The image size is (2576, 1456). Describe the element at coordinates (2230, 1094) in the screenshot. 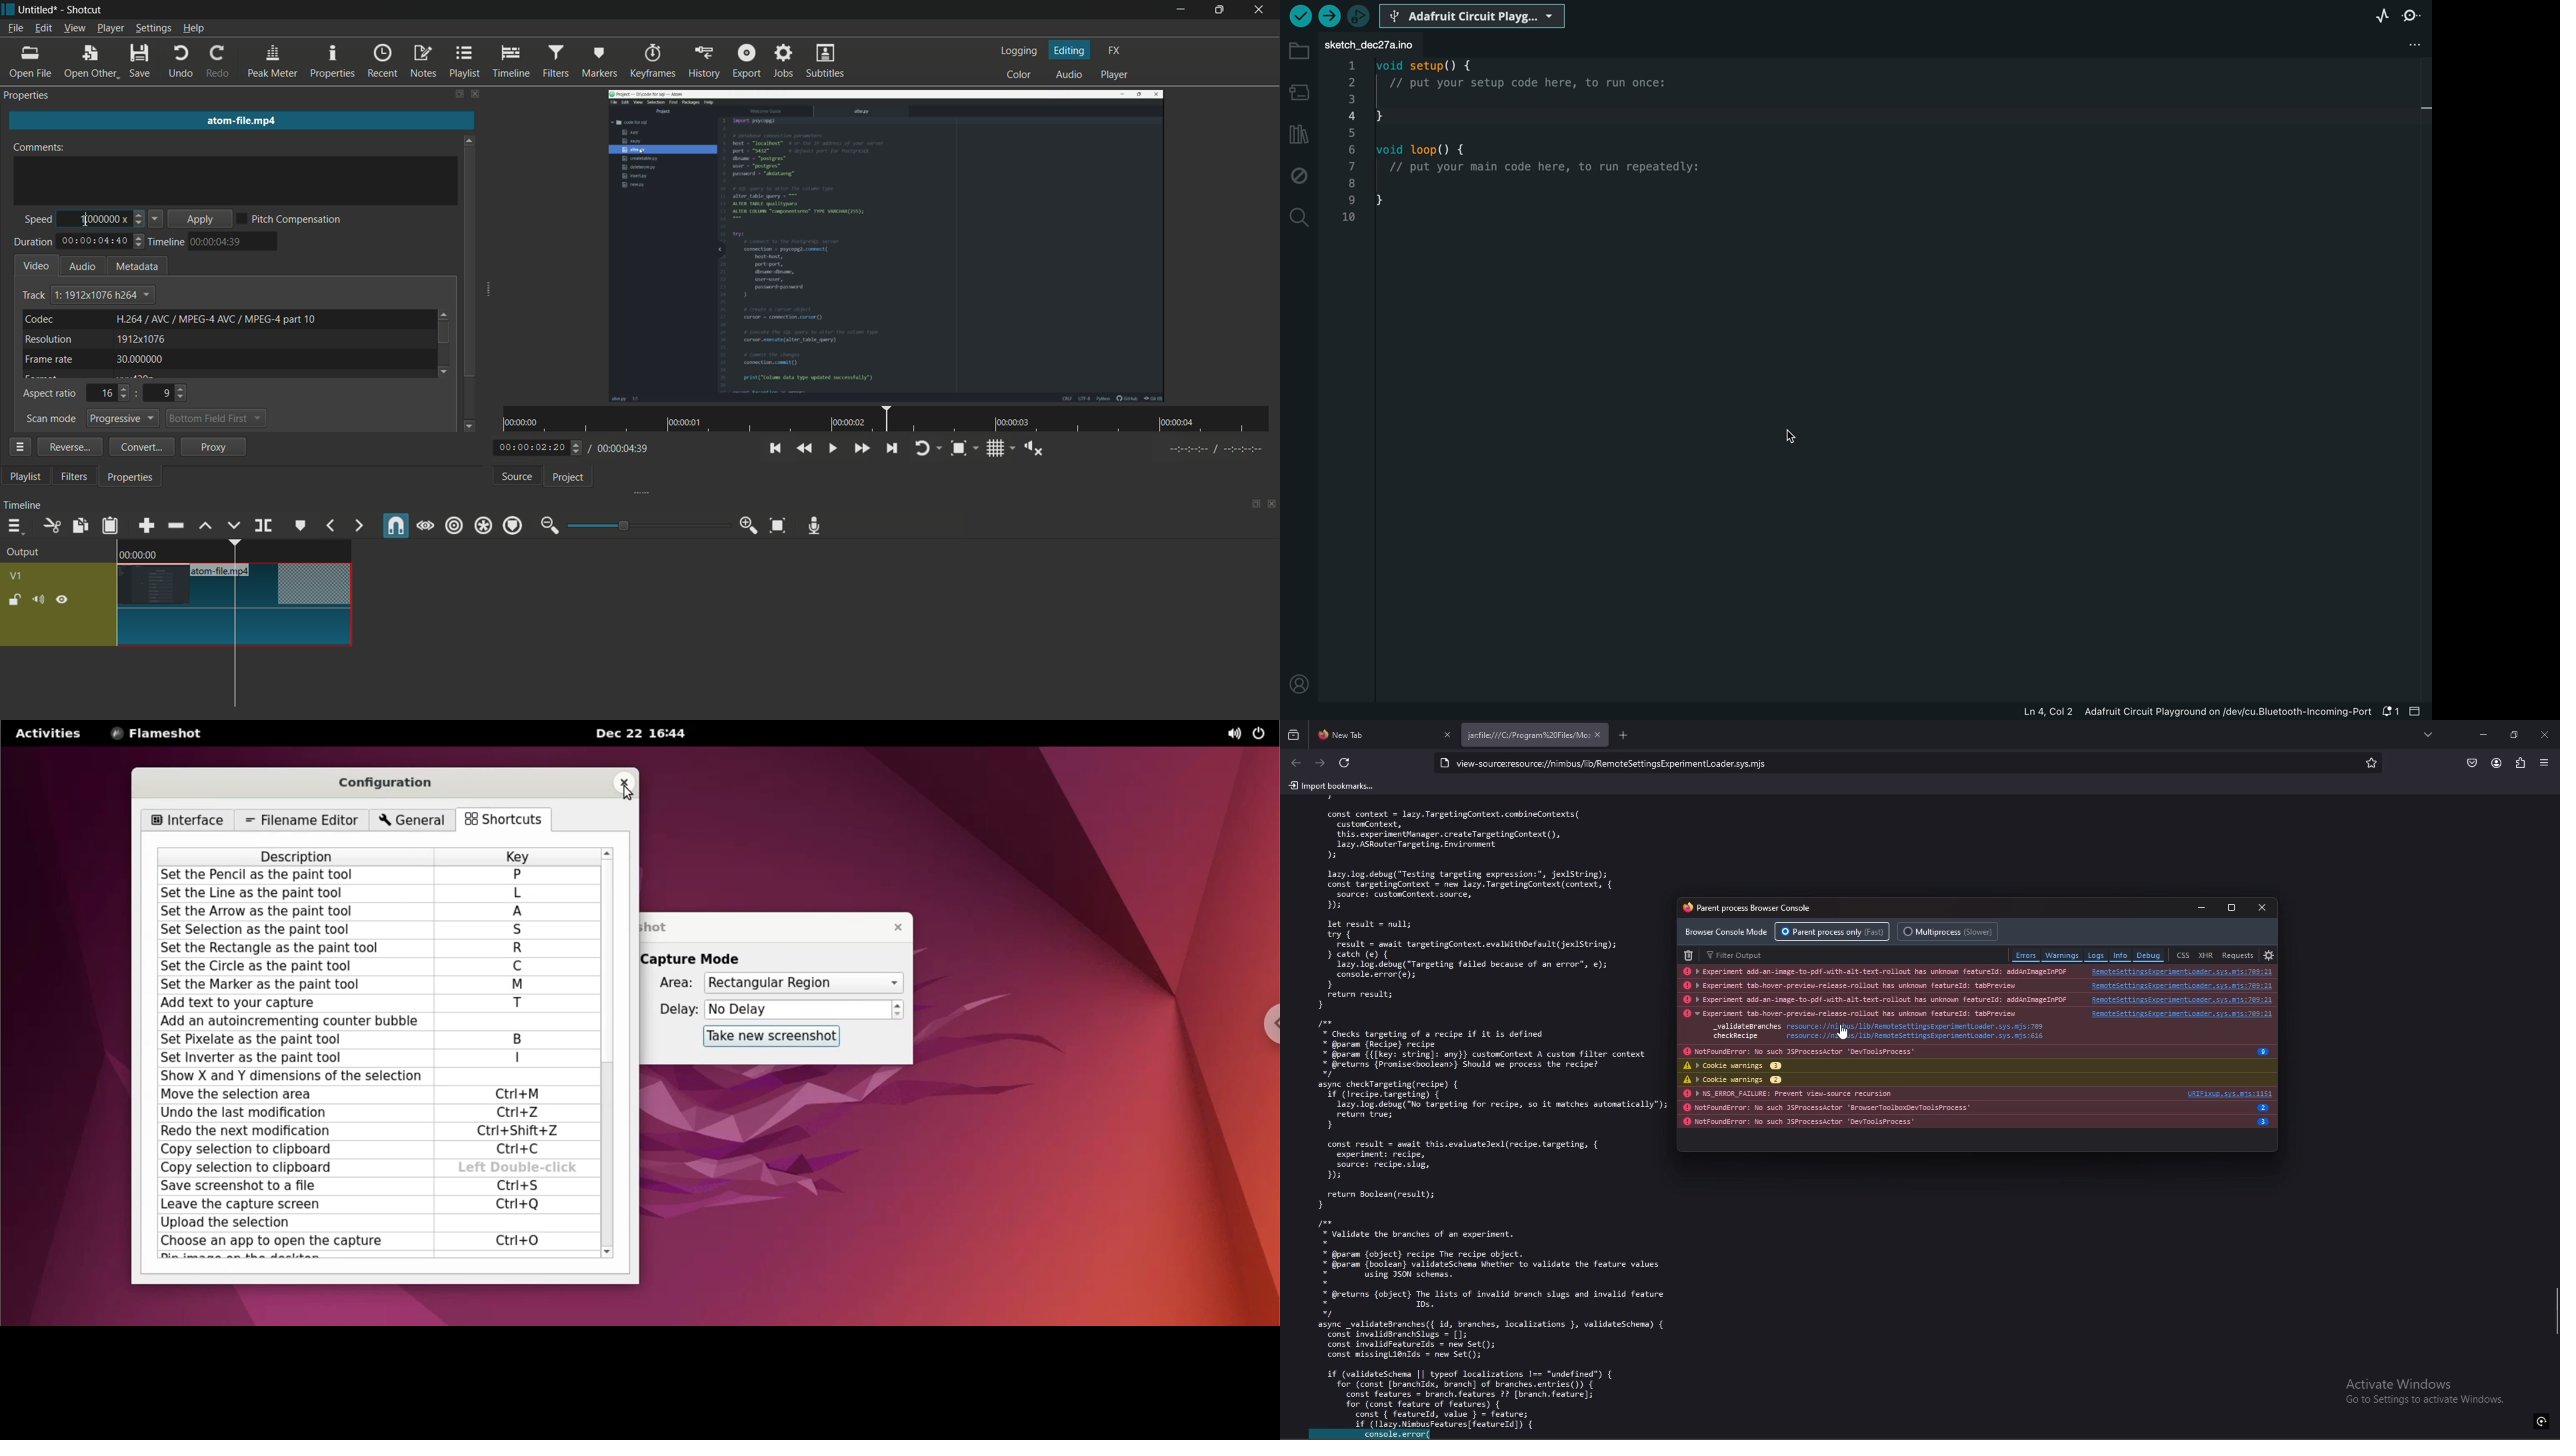

I see `source` at that location.